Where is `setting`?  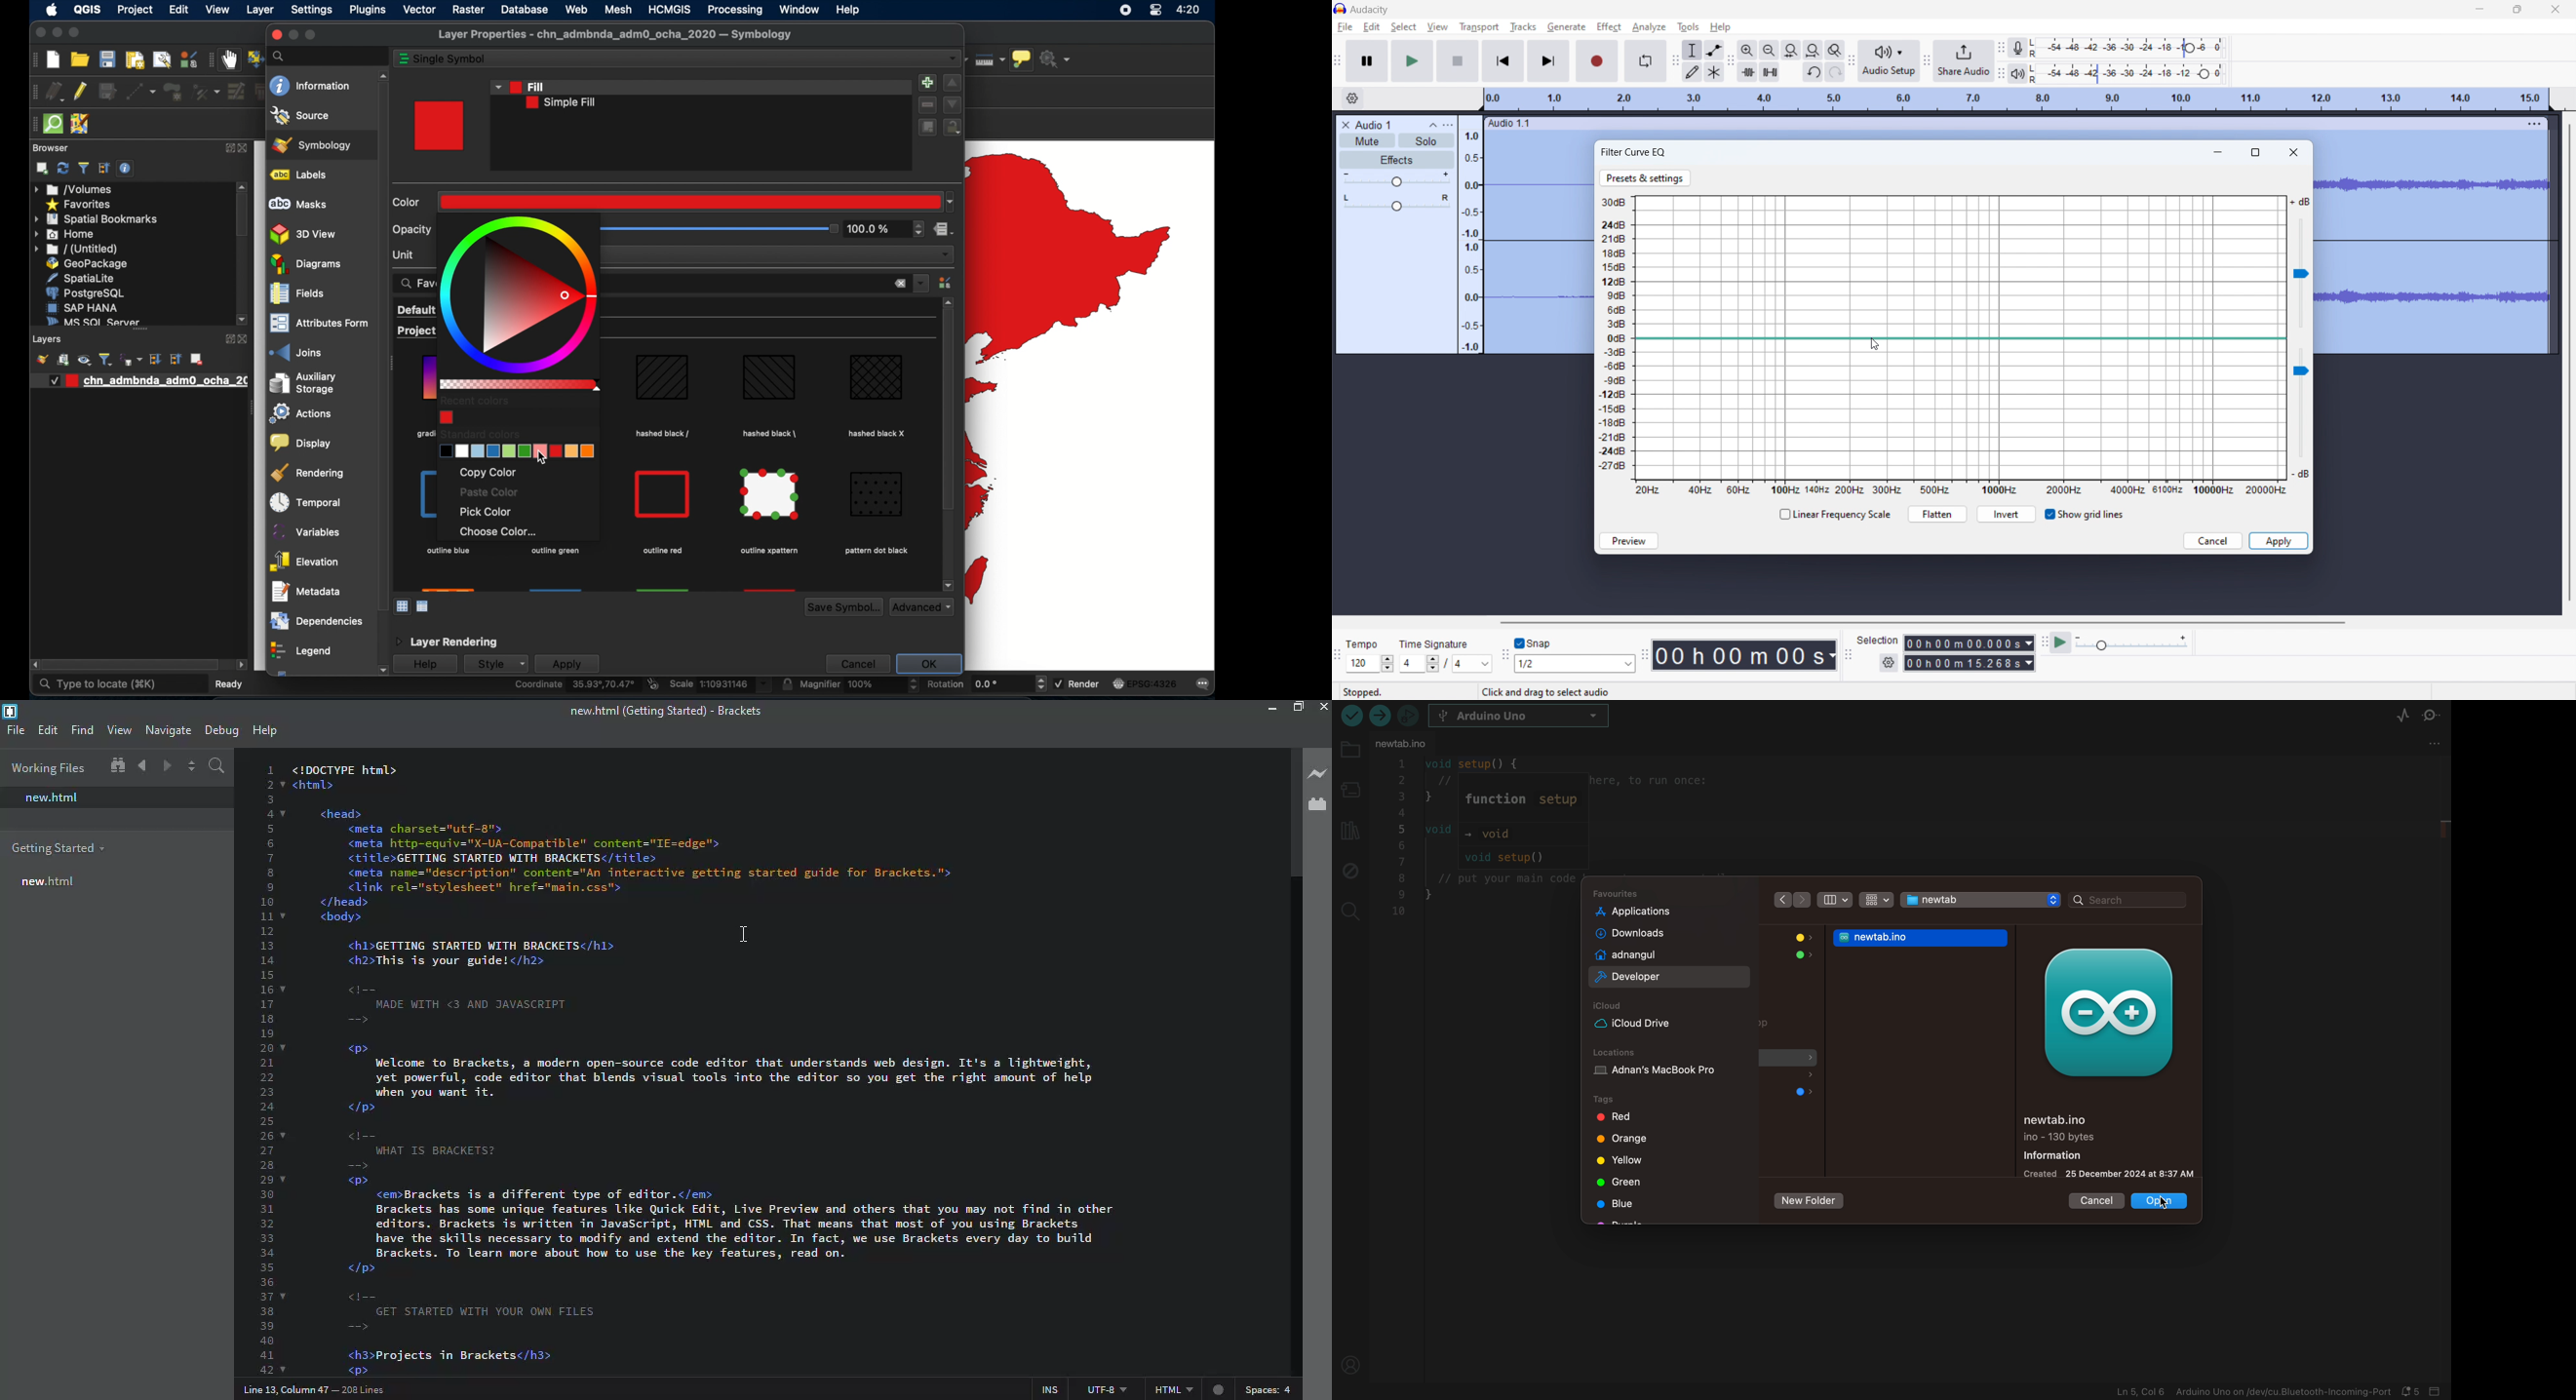
setting is located at coordinates (2435, 744).